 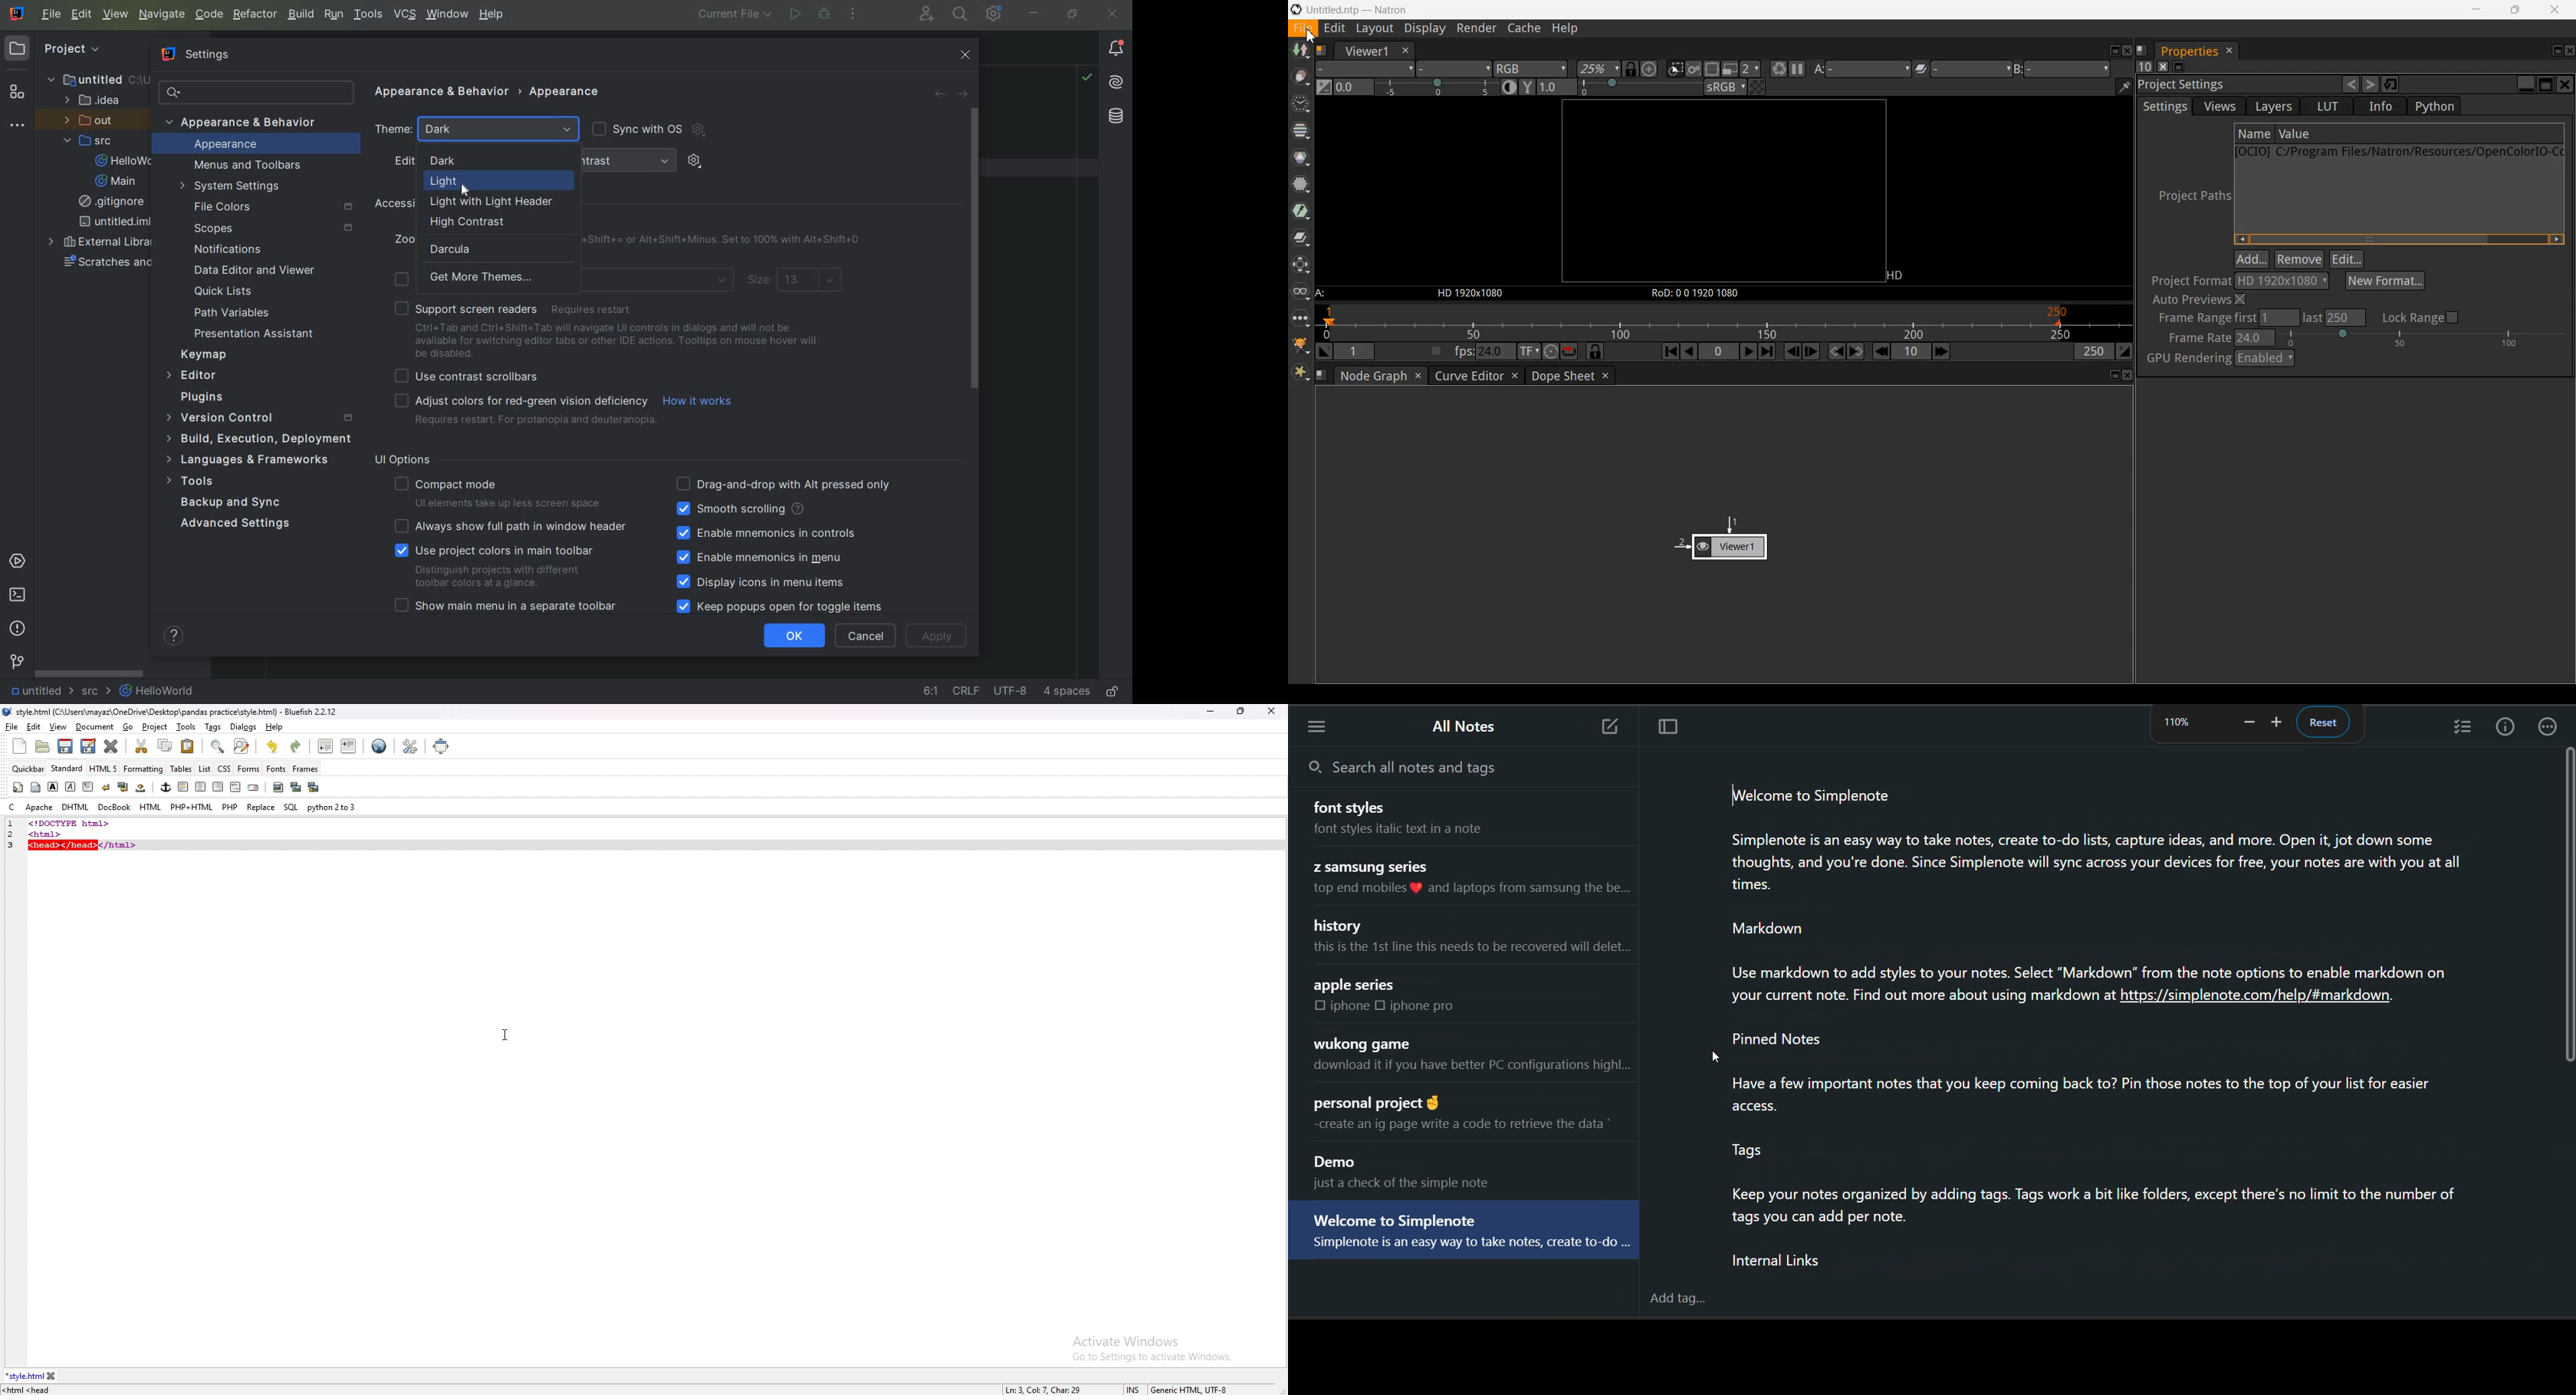 What do you see at coordinates (29, 768) in the screenshot?
I see `quickbar` at bounding box center [29, 768].